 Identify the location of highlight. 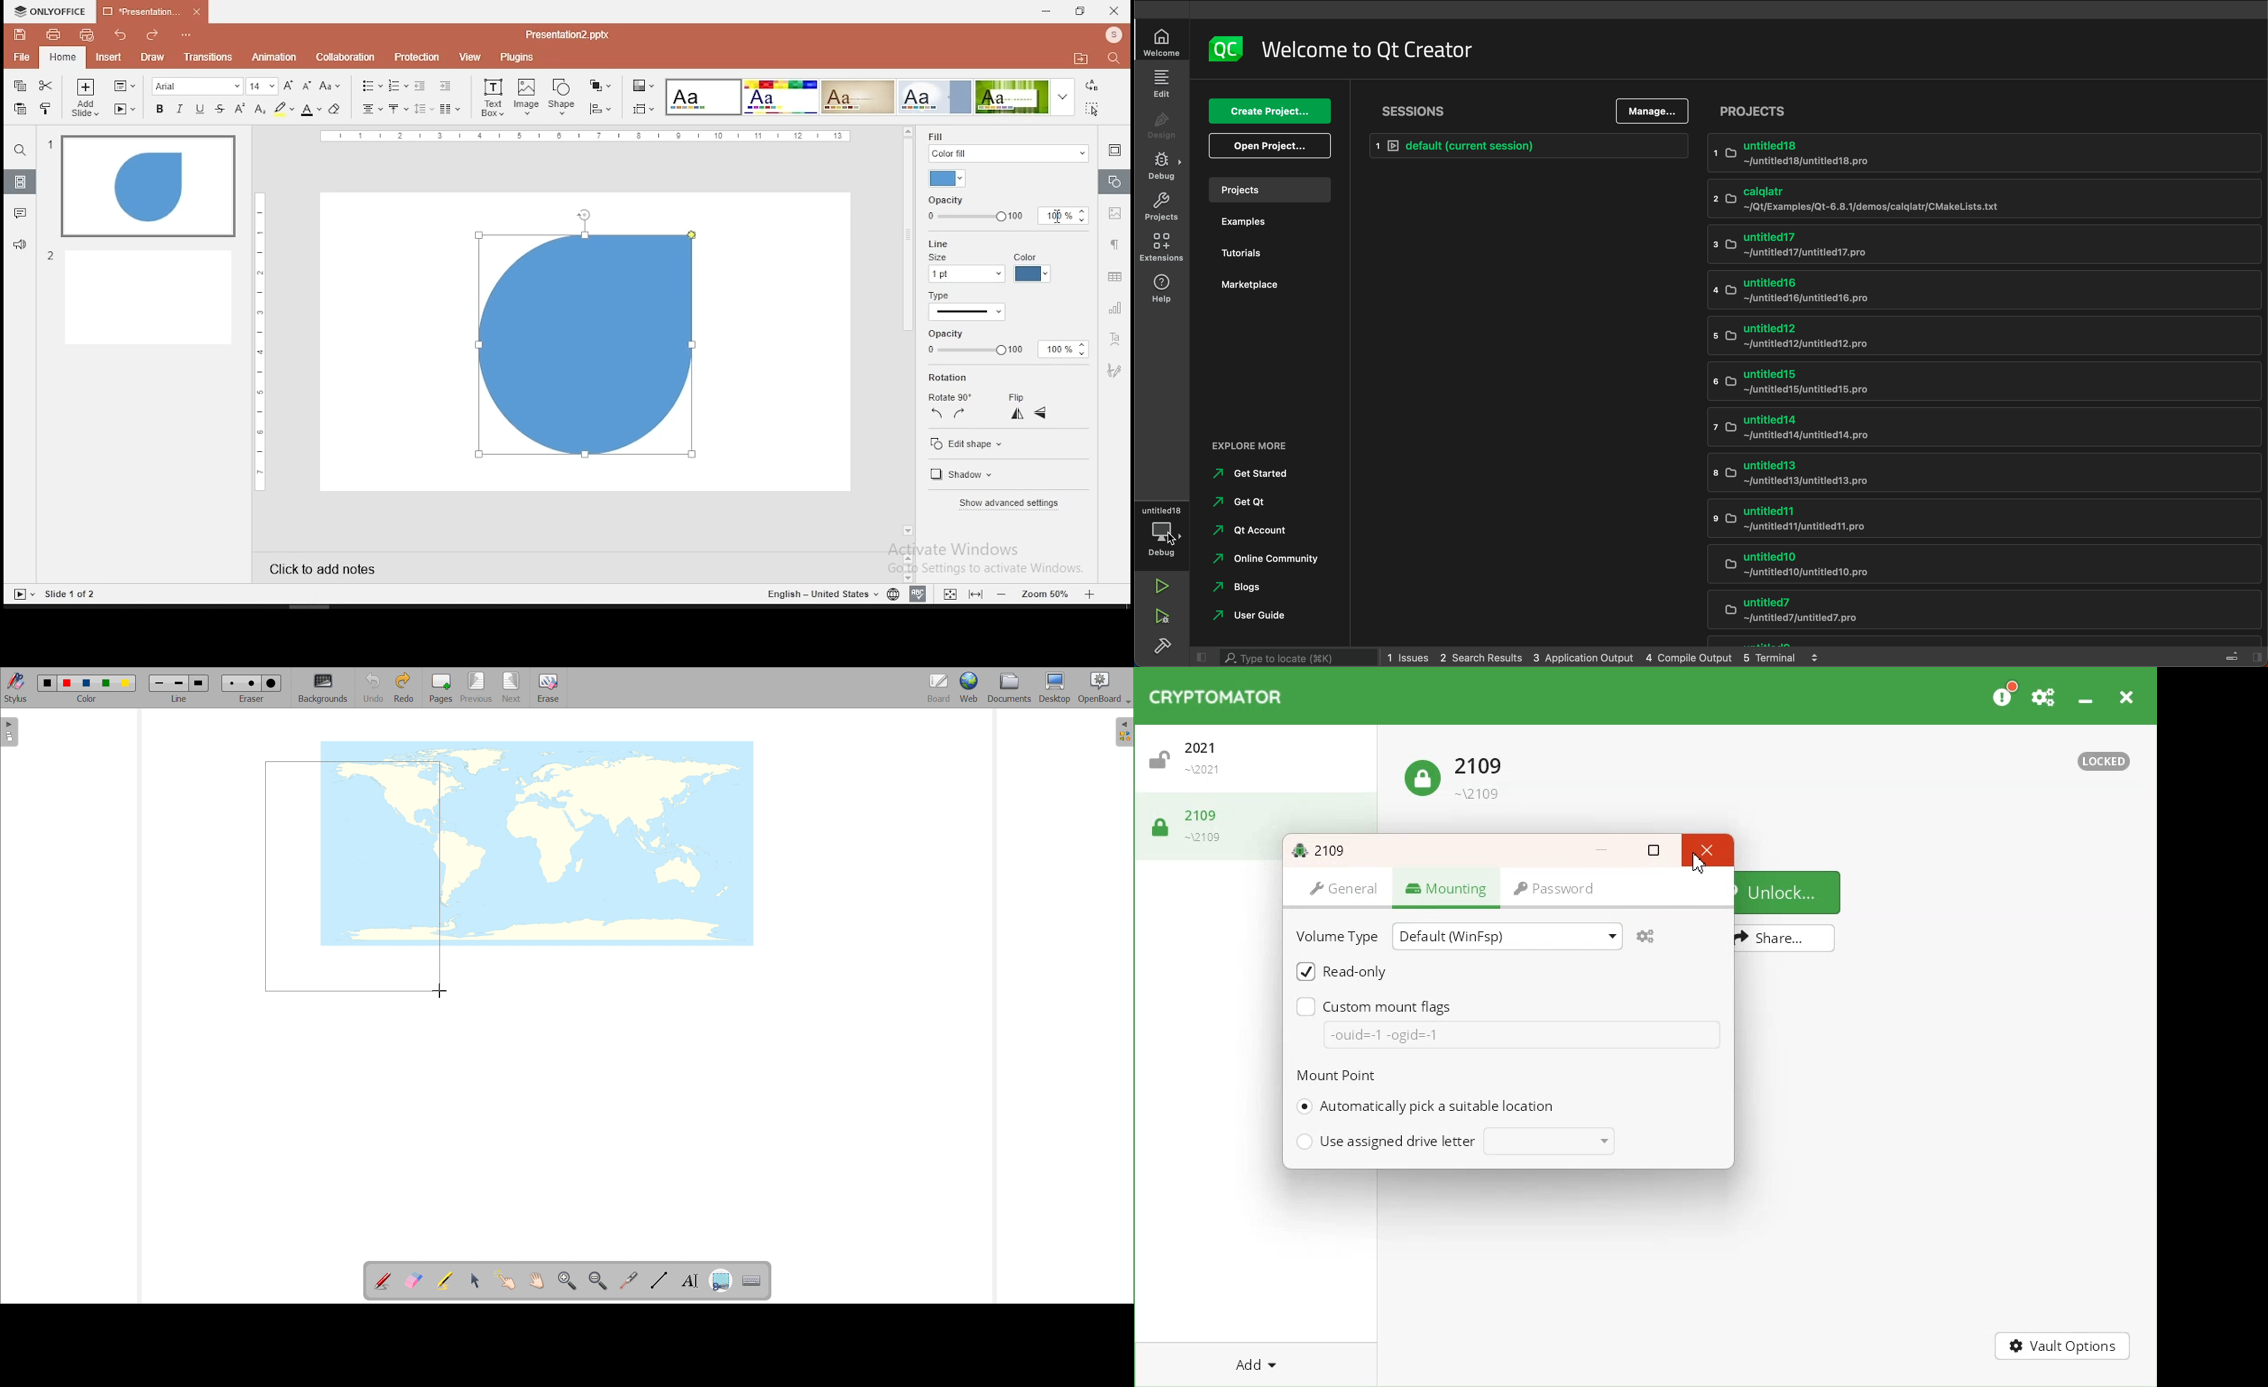
(284, 110).